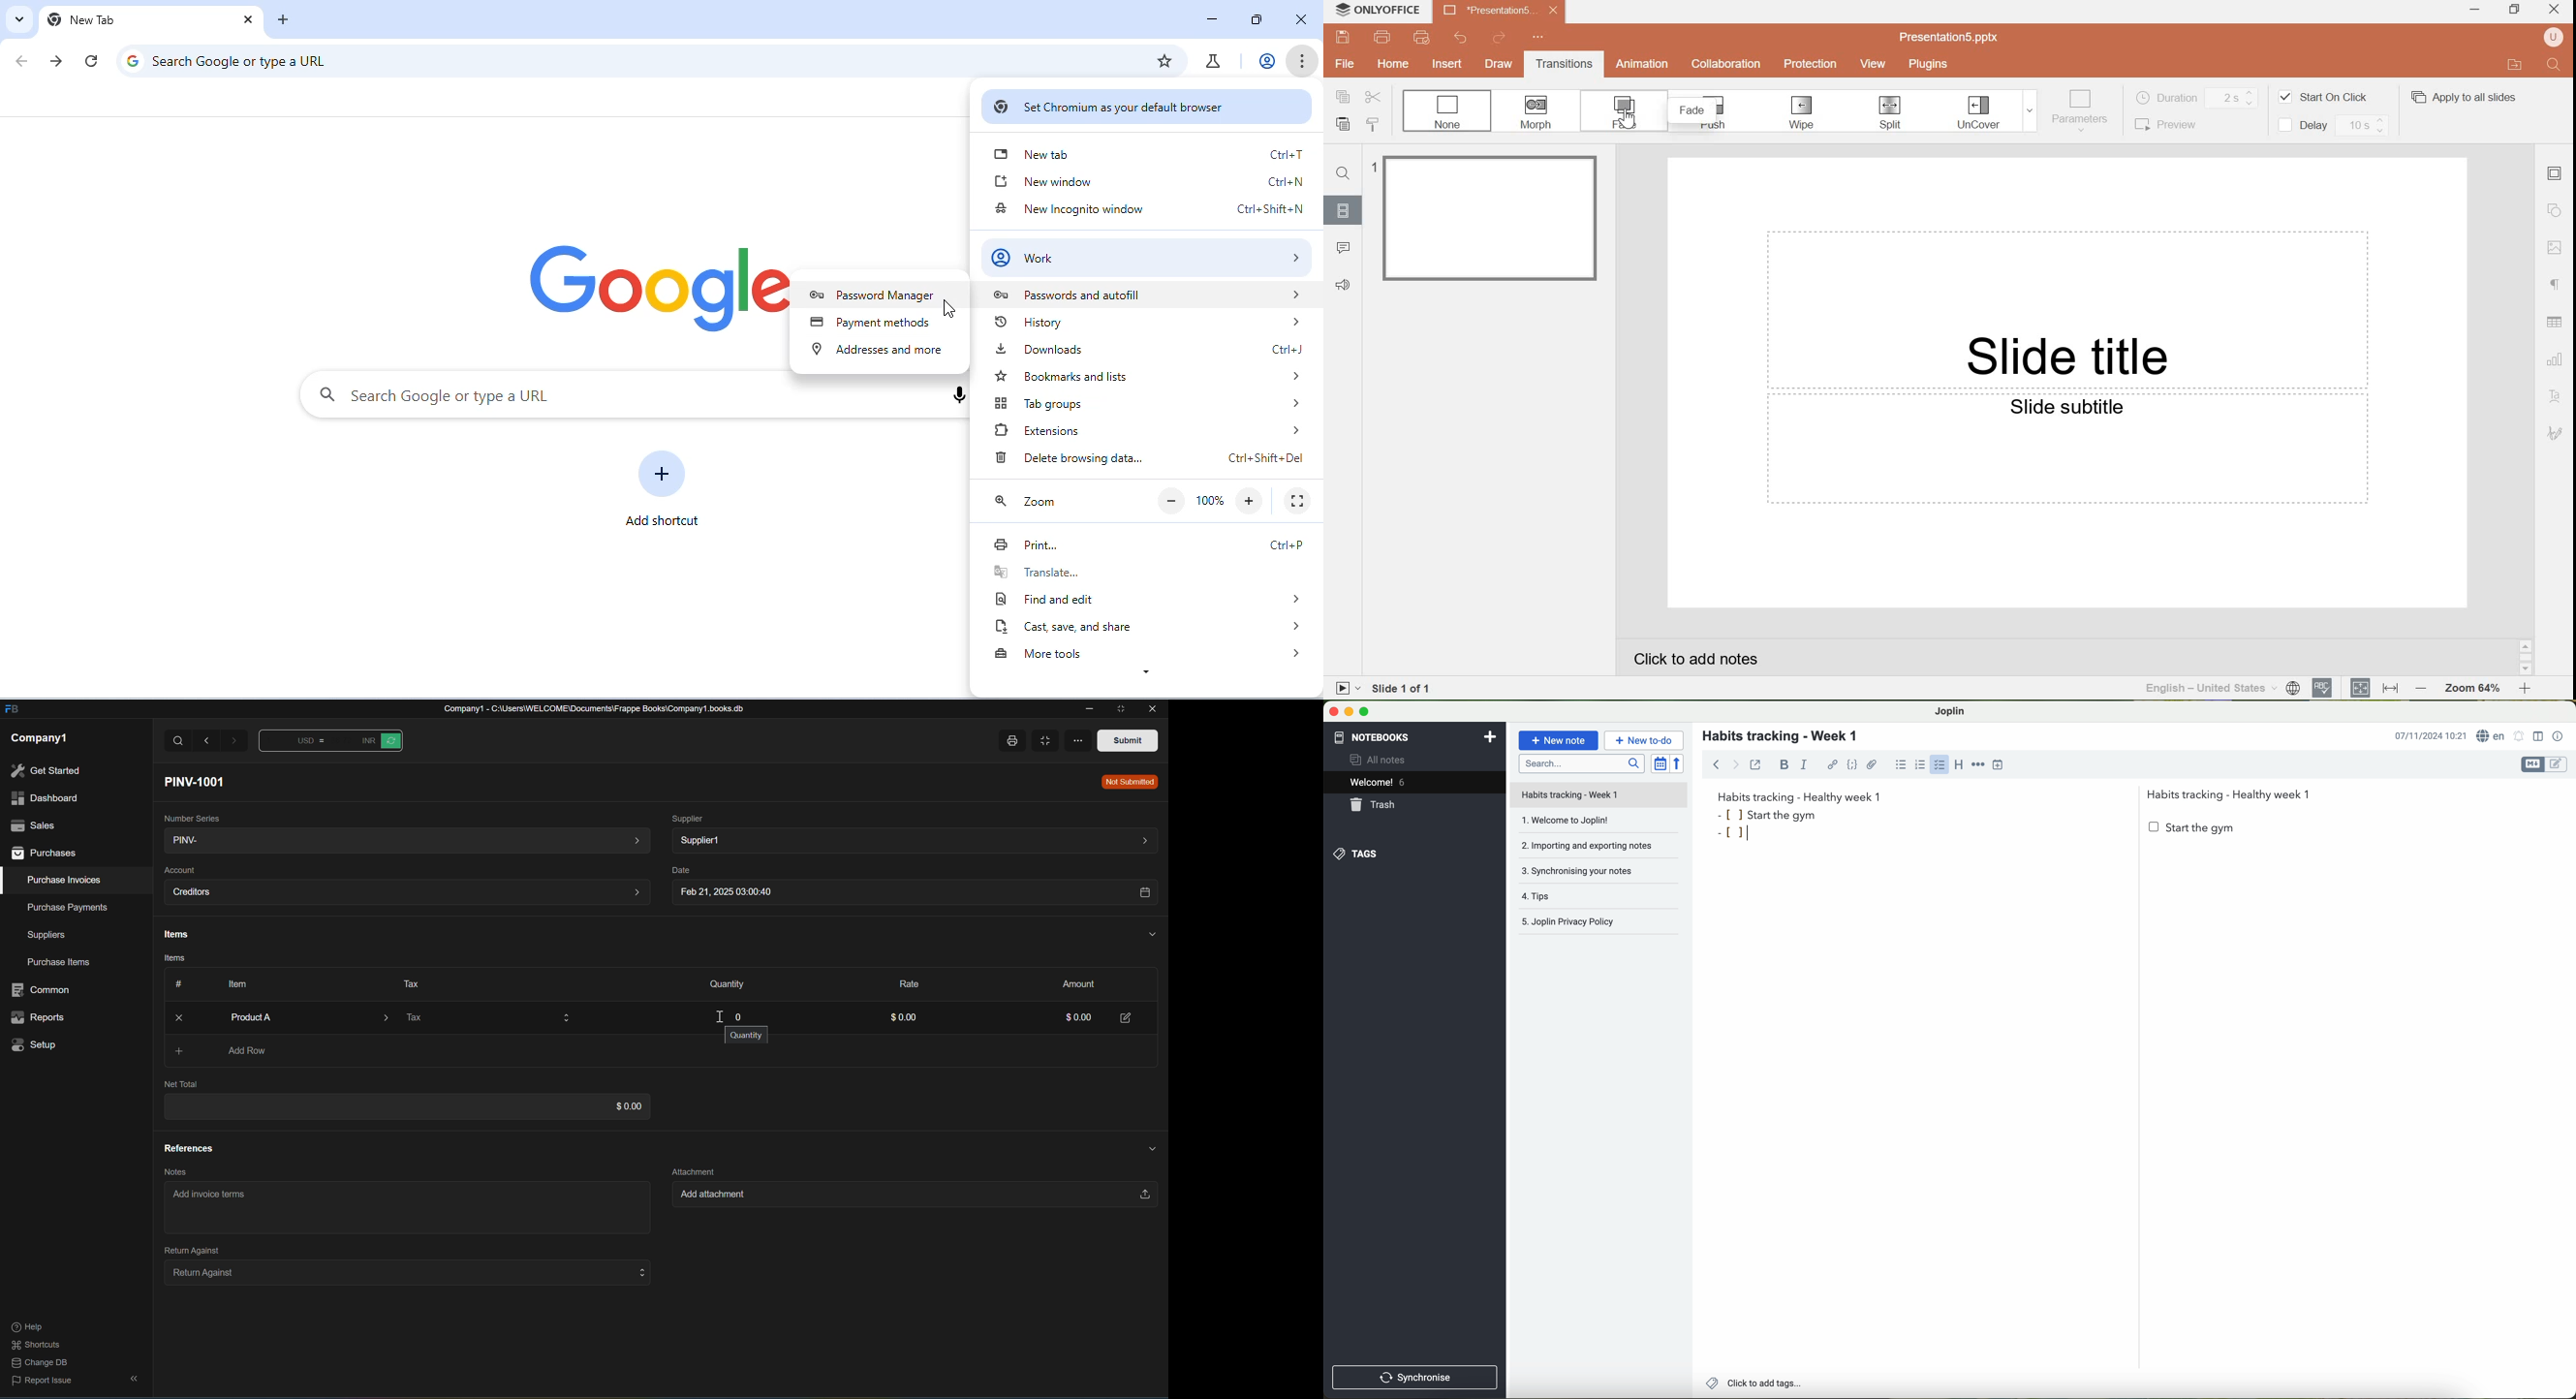 This screenshot has width=2576, height=1400. What do you see at coordinates (1013, 741) in the screenshot?
I see `Print` at bounding box center [1013, 741].